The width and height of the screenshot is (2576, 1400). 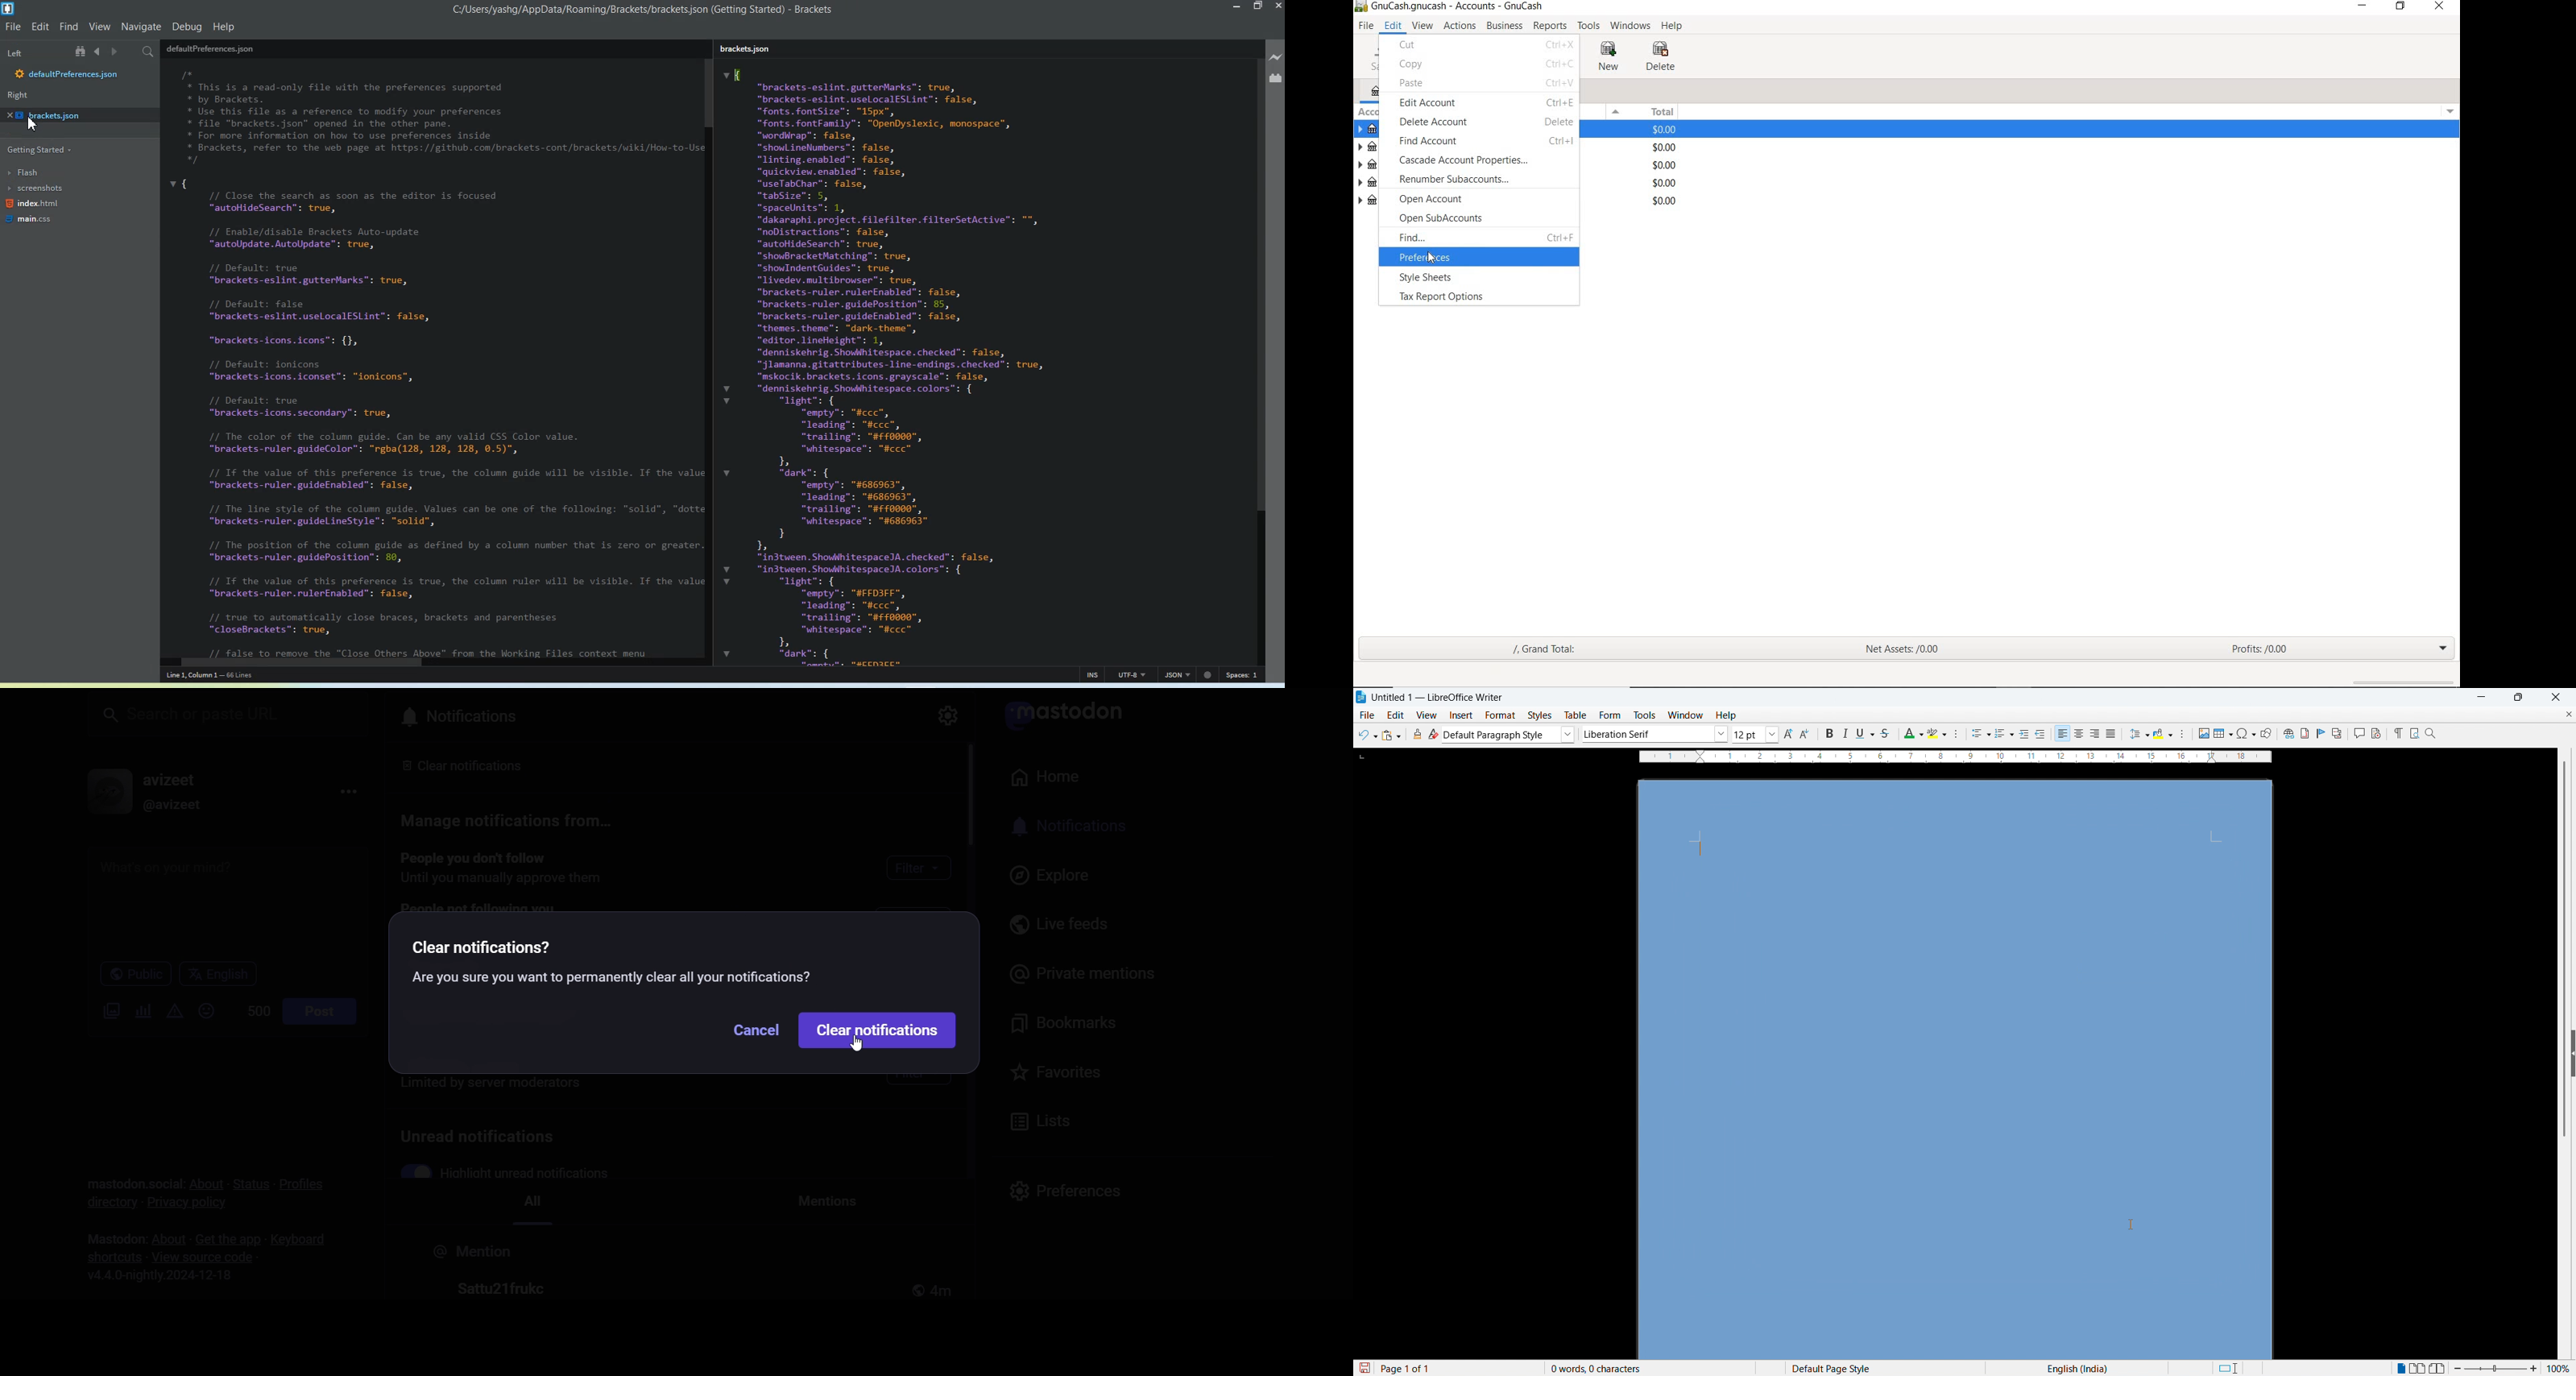 What do you see at coordinates (2227, 1368) in the screenshot?
I see `Standard selection ` at bounding box center [2227, 1368].